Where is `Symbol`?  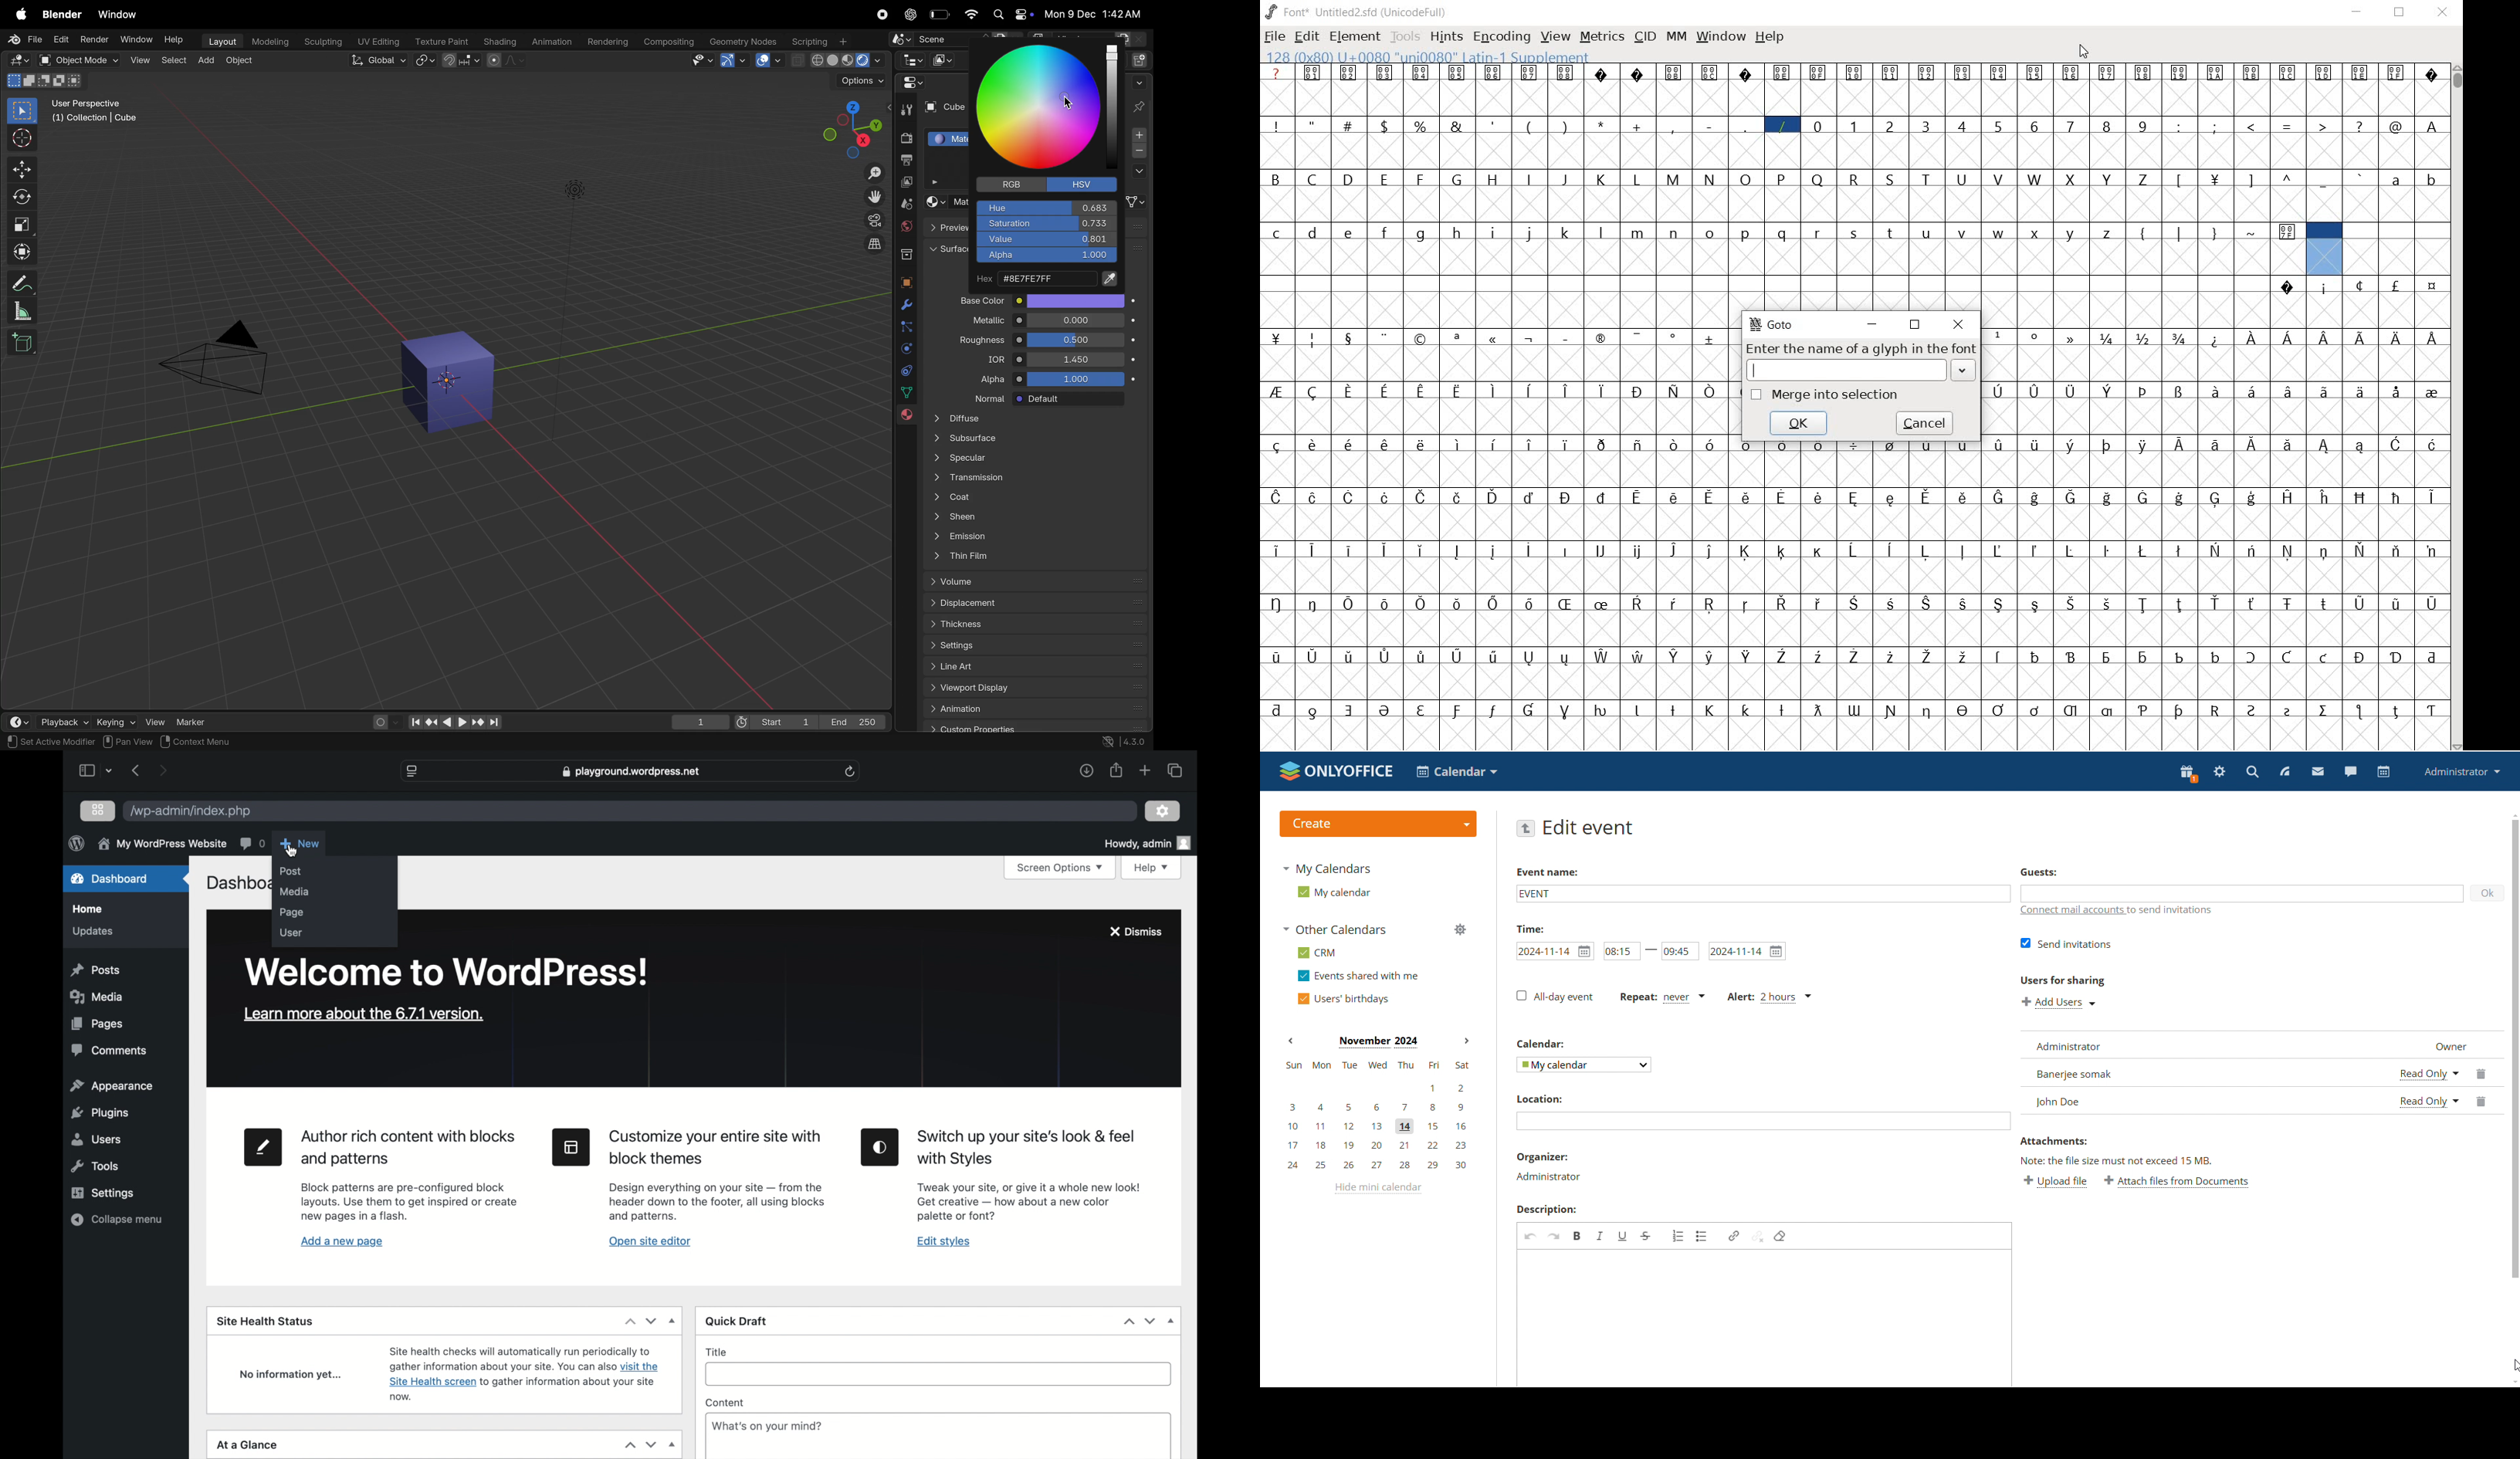
Symbol is located at coordinates (1458, 603).